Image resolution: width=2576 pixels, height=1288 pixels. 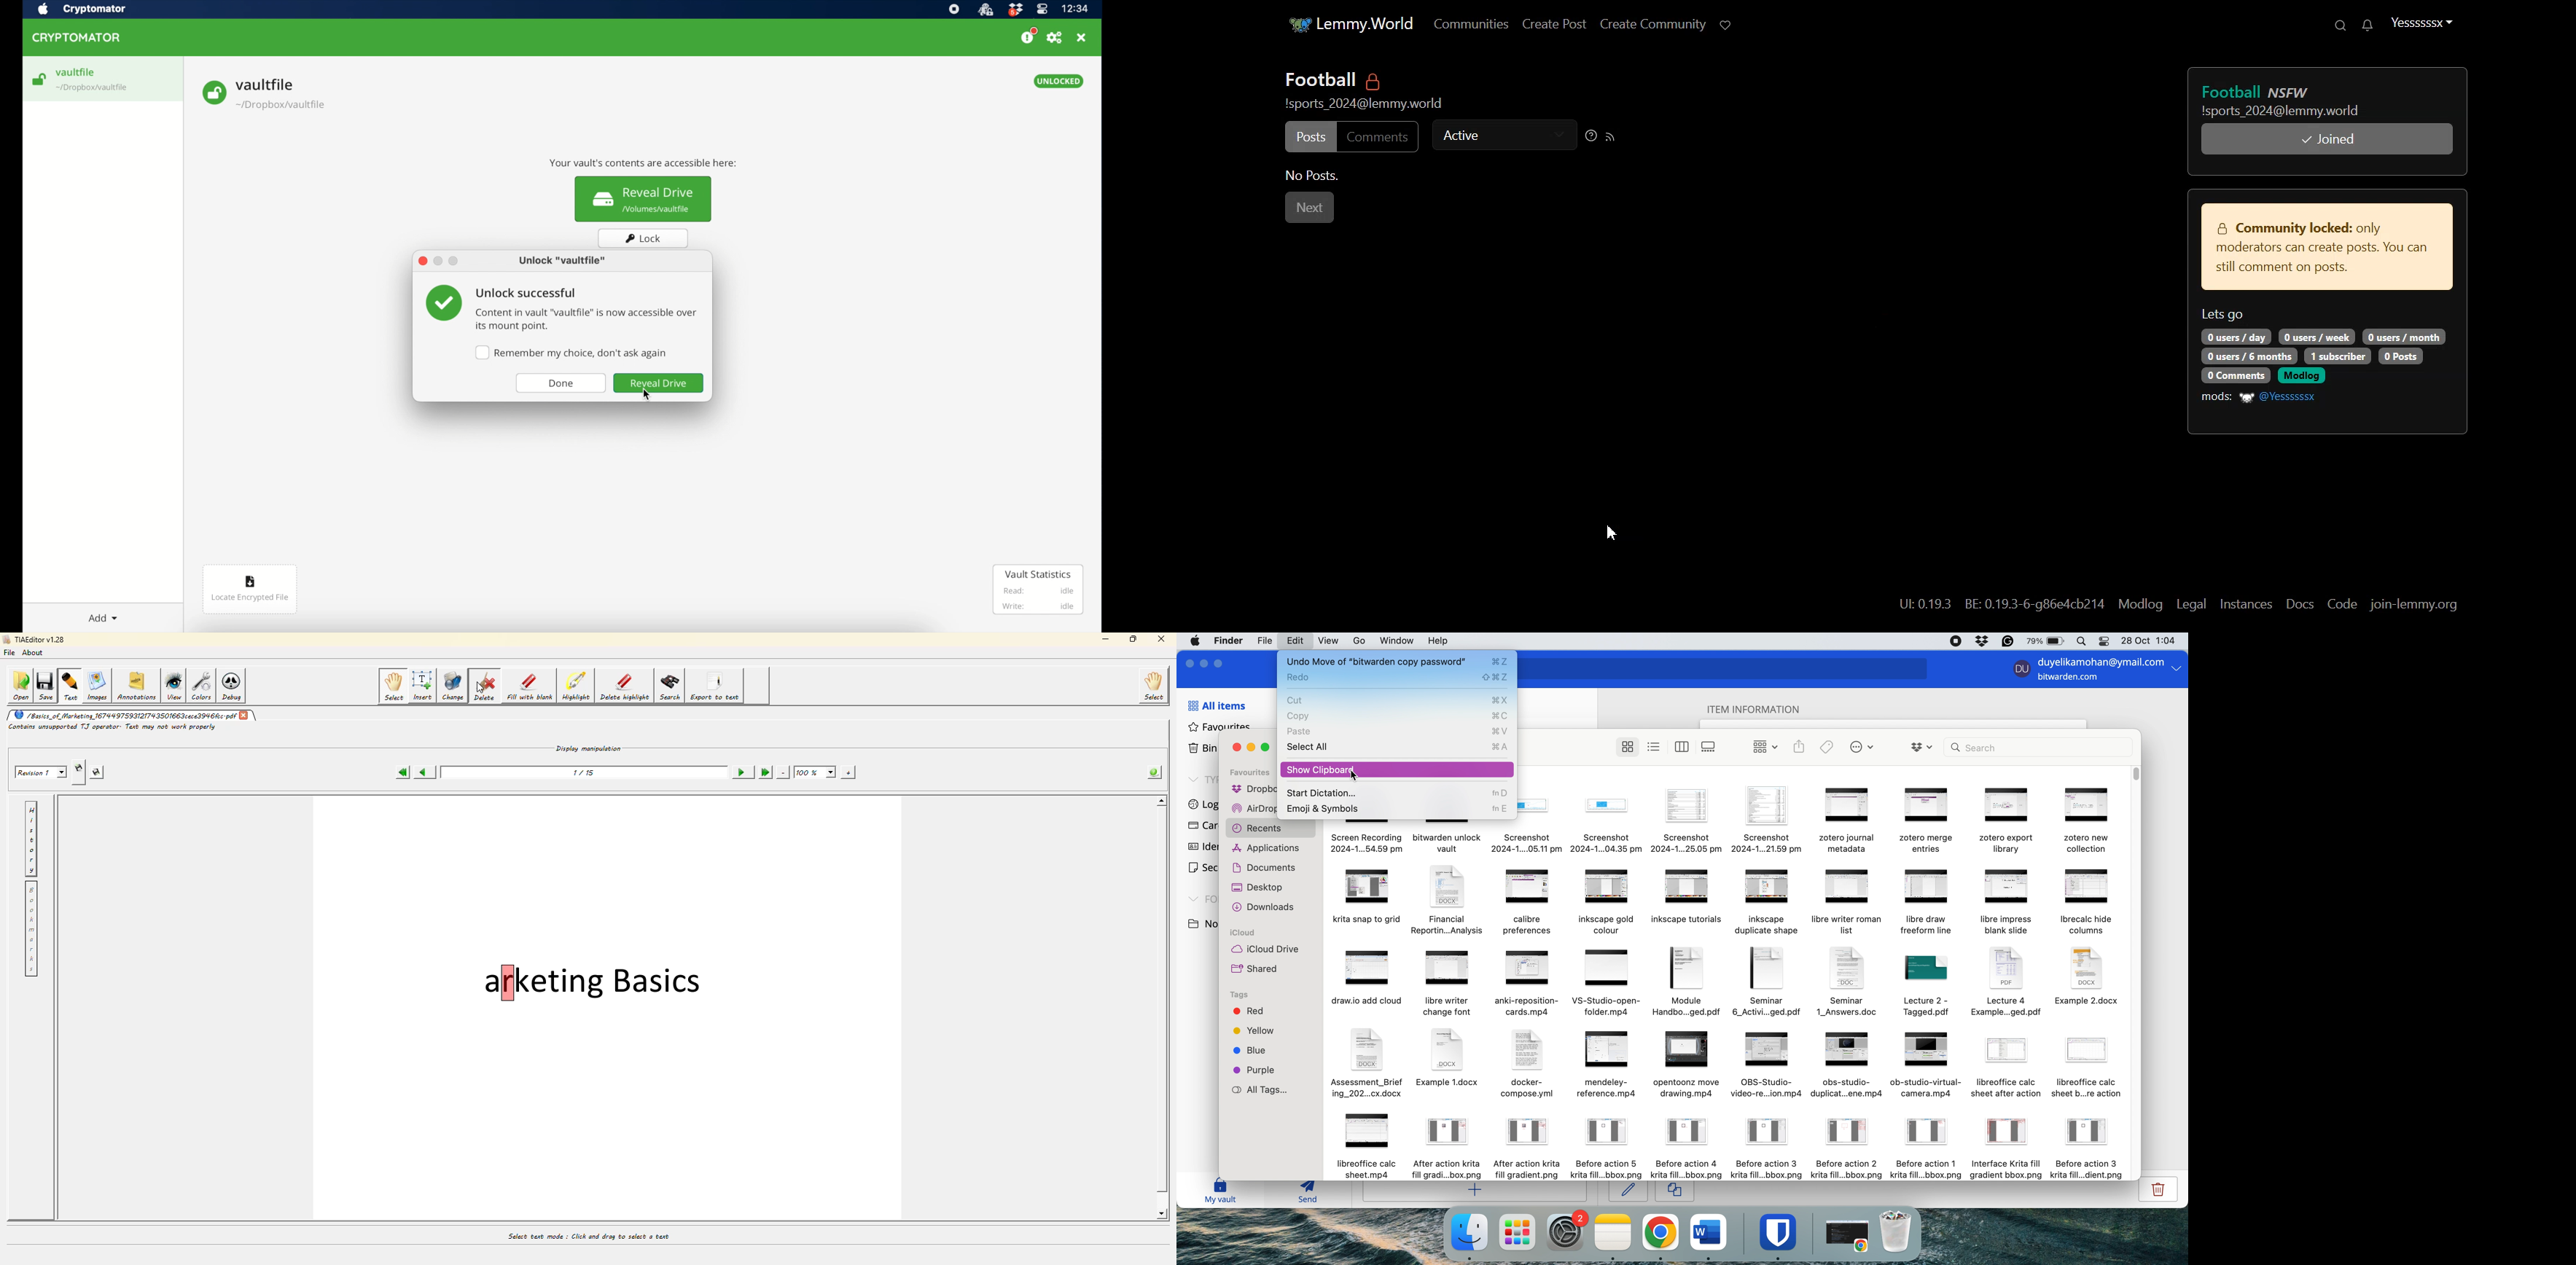 What do you see at coordinates (1655, 746) in the screenshot?
I see `show items as list` at bounding box center [1655, 746].